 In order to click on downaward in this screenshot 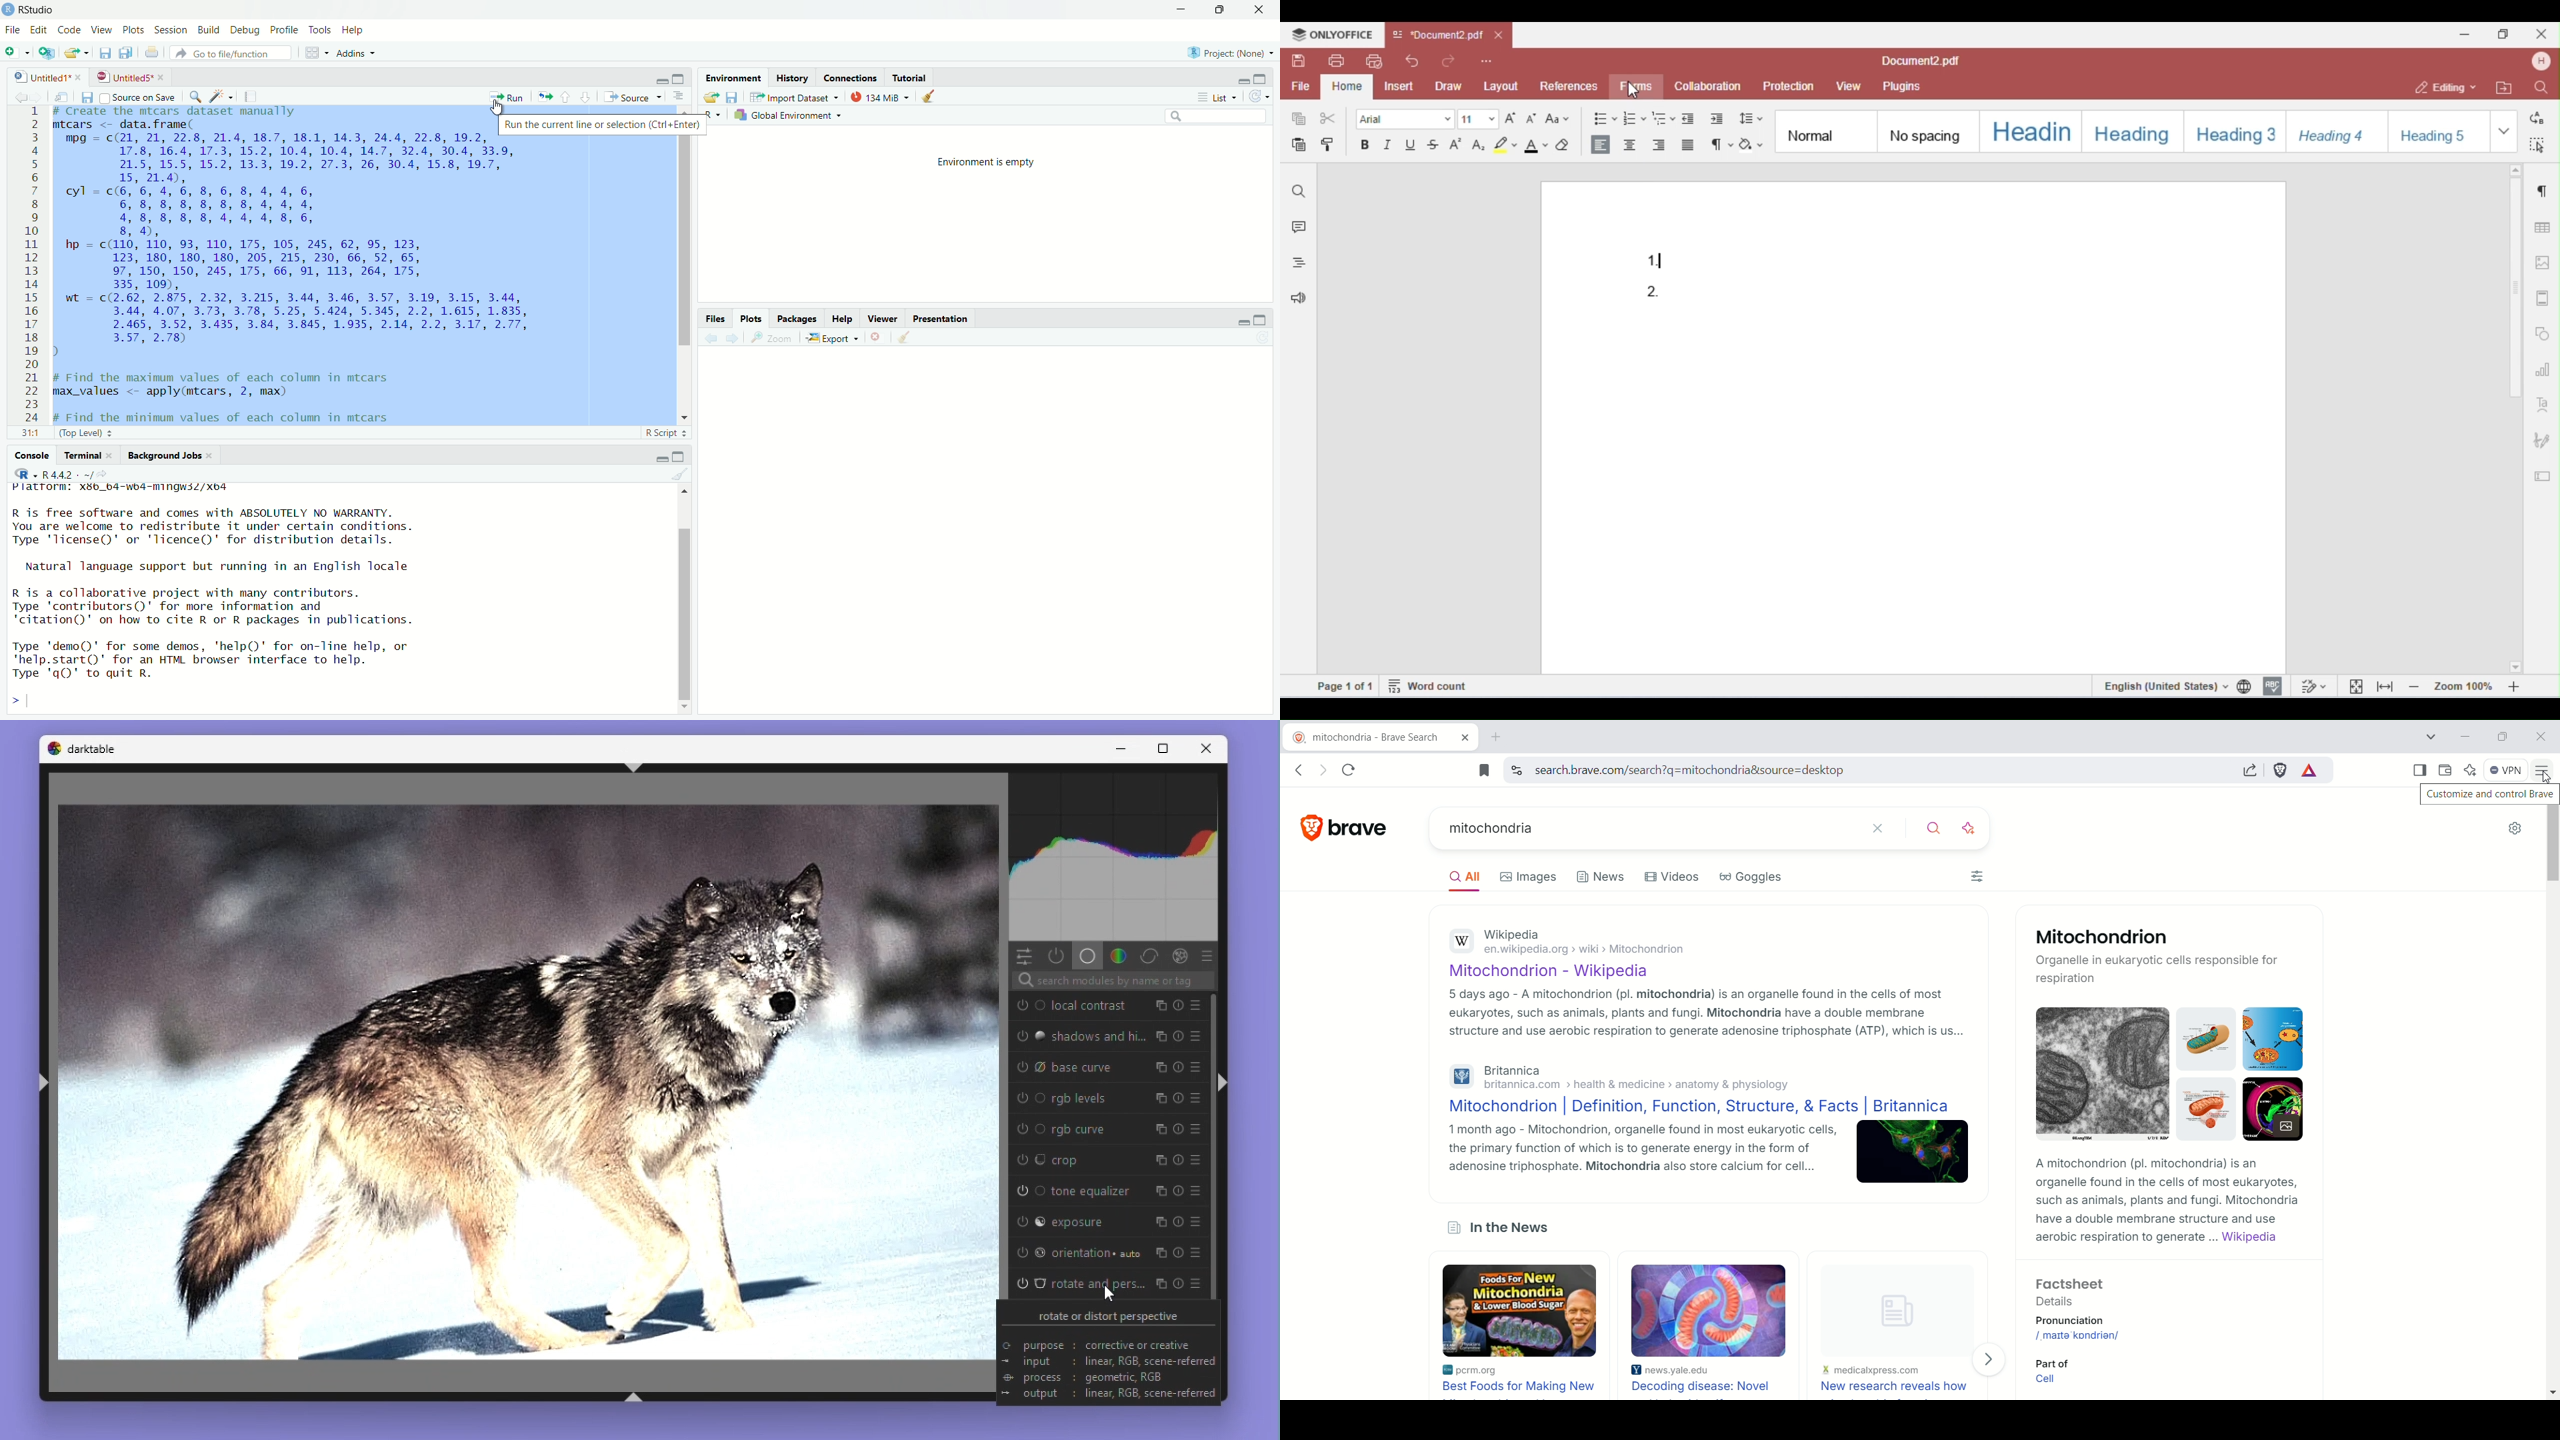, I will do `click(588, 97)`.